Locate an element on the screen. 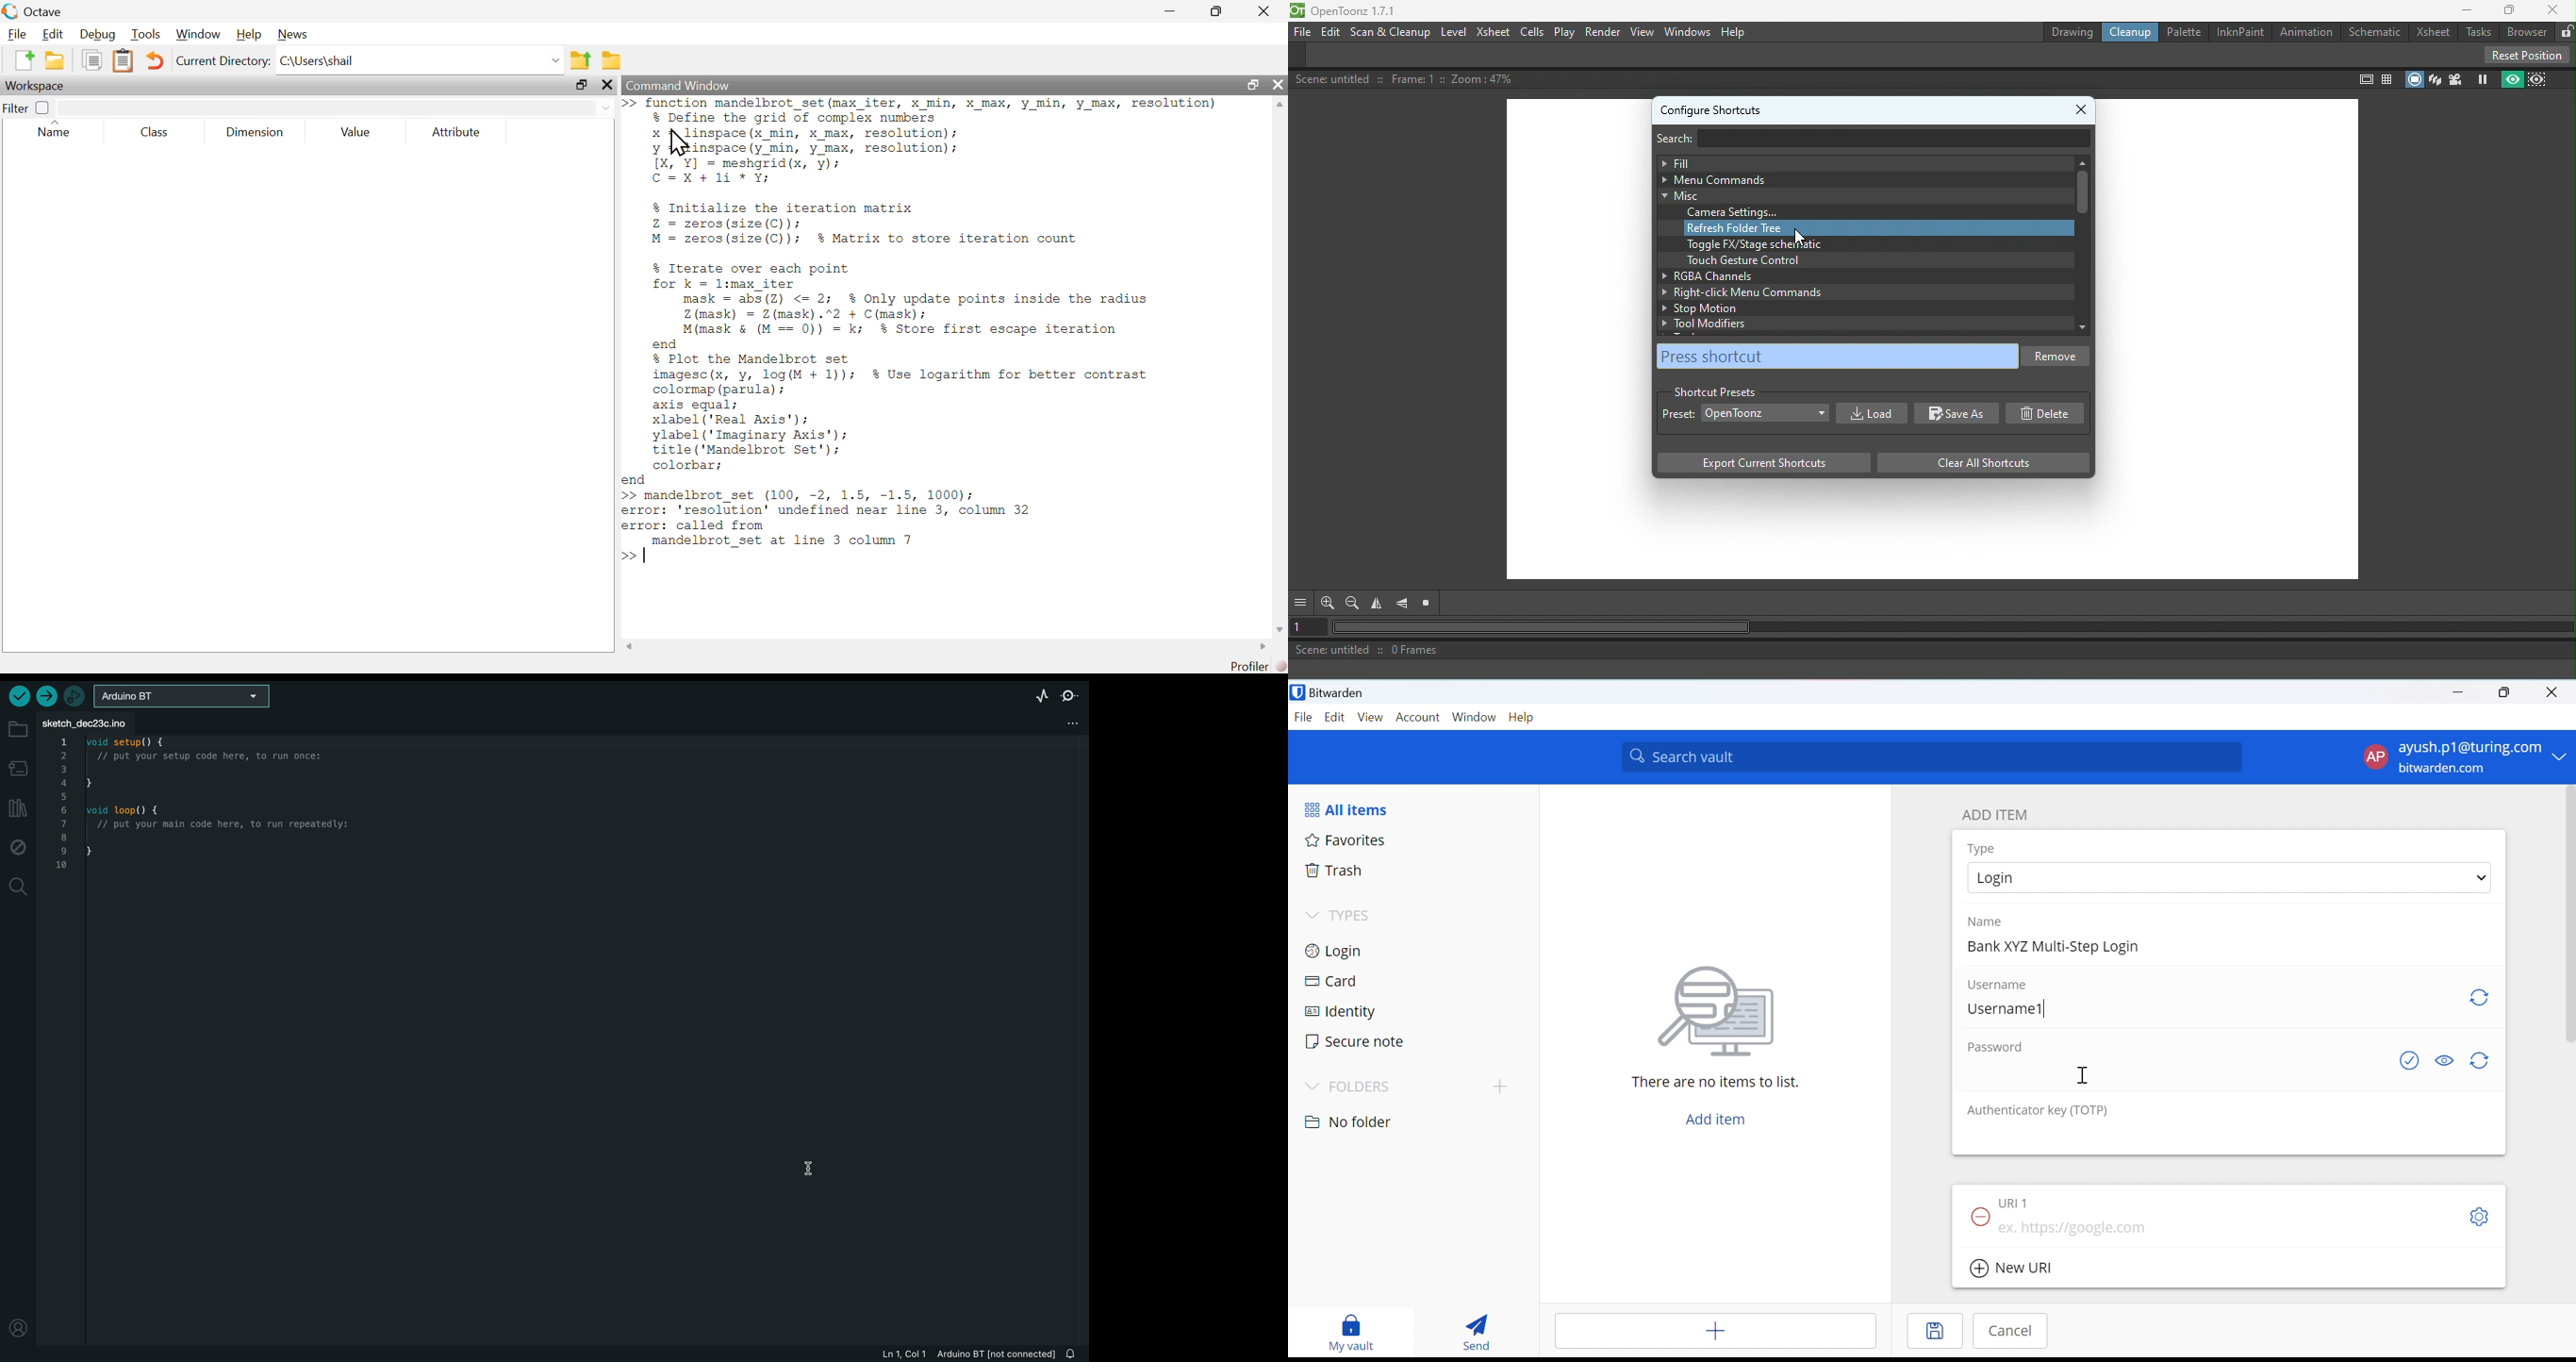  Scrollbar down is located at coordinates (1279, 628).